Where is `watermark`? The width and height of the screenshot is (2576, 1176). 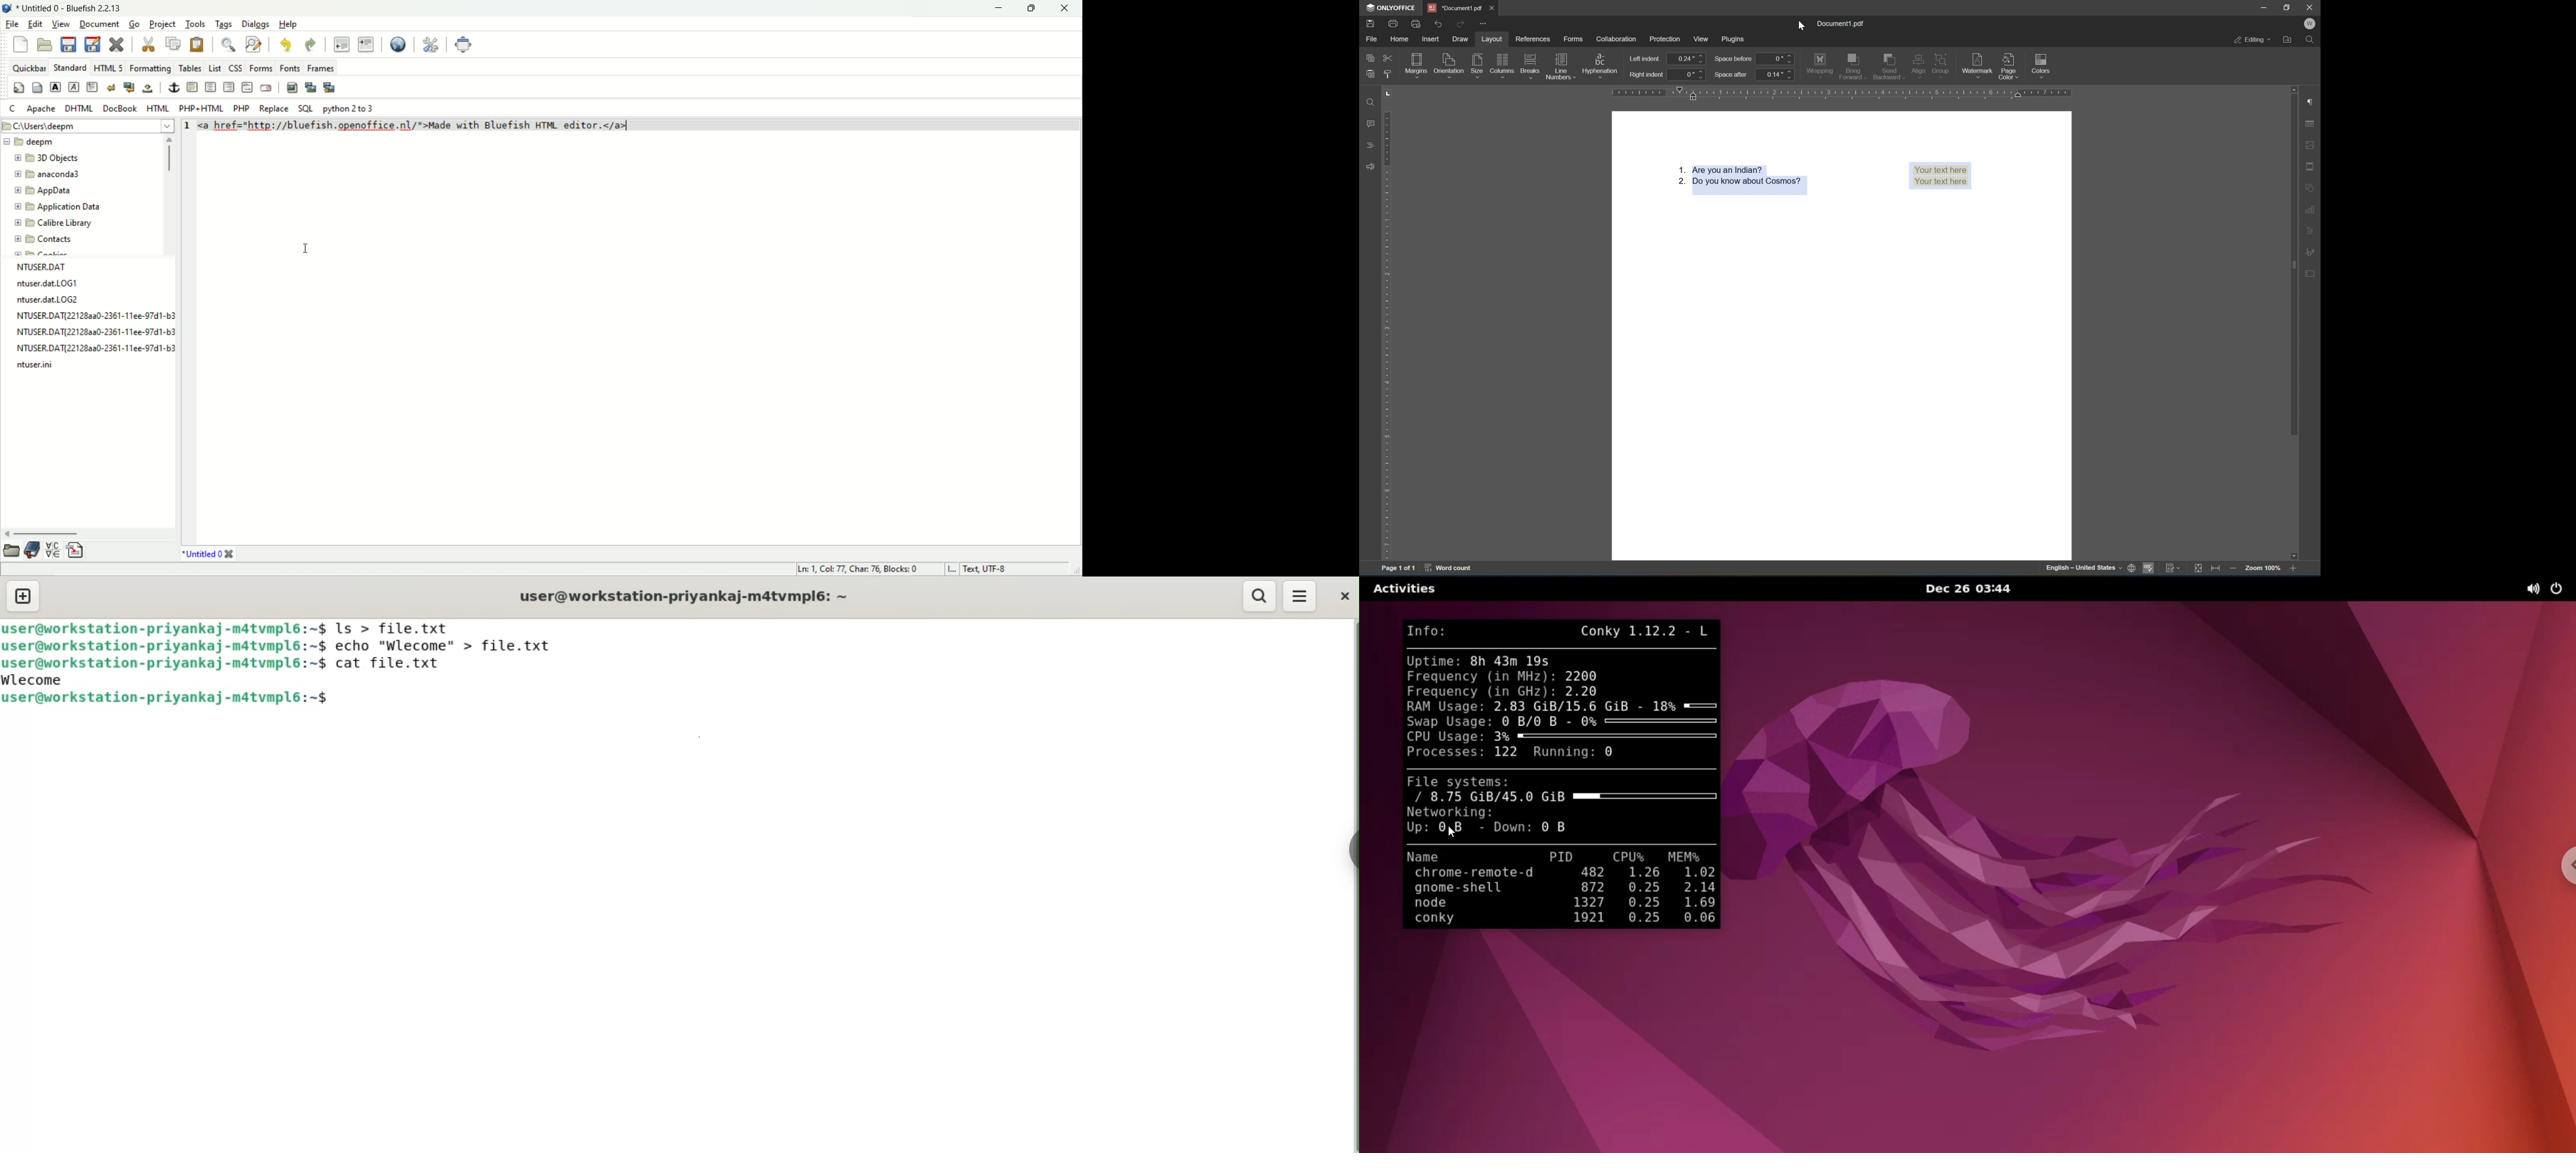
watermark is located at coordinates (1978, 64).